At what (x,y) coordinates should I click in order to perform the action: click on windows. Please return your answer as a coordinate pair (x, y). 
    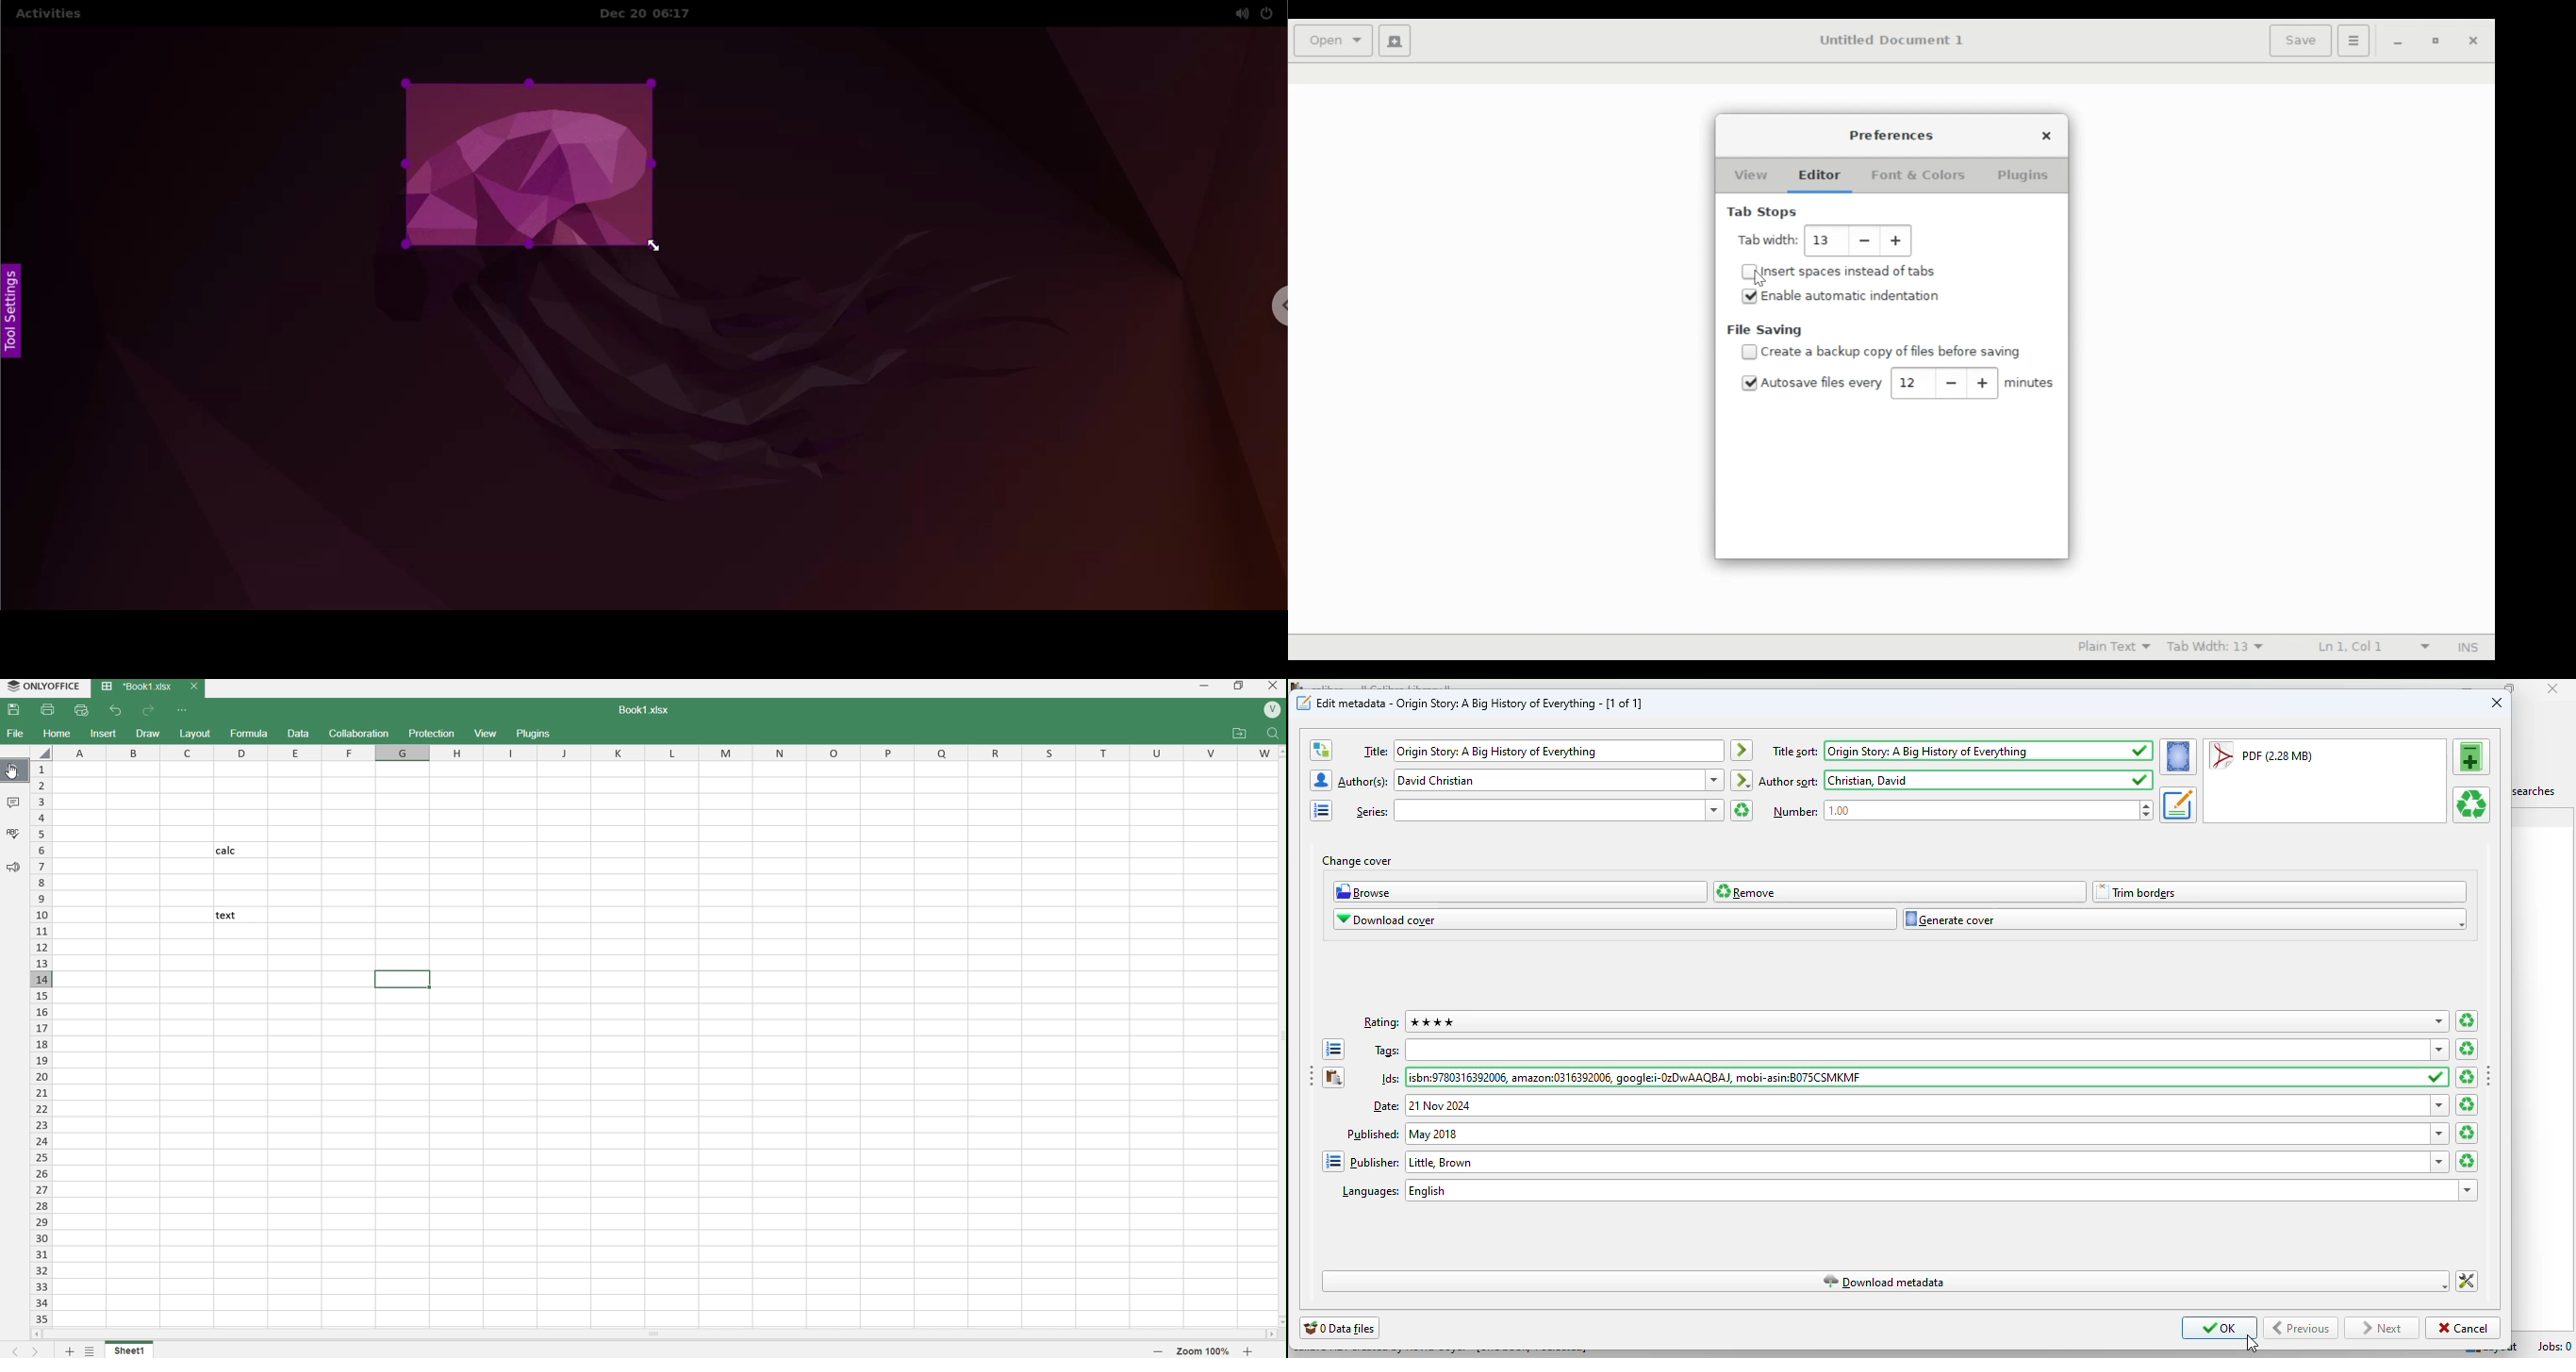
    Looking at the image, I should click on (1238, 687).